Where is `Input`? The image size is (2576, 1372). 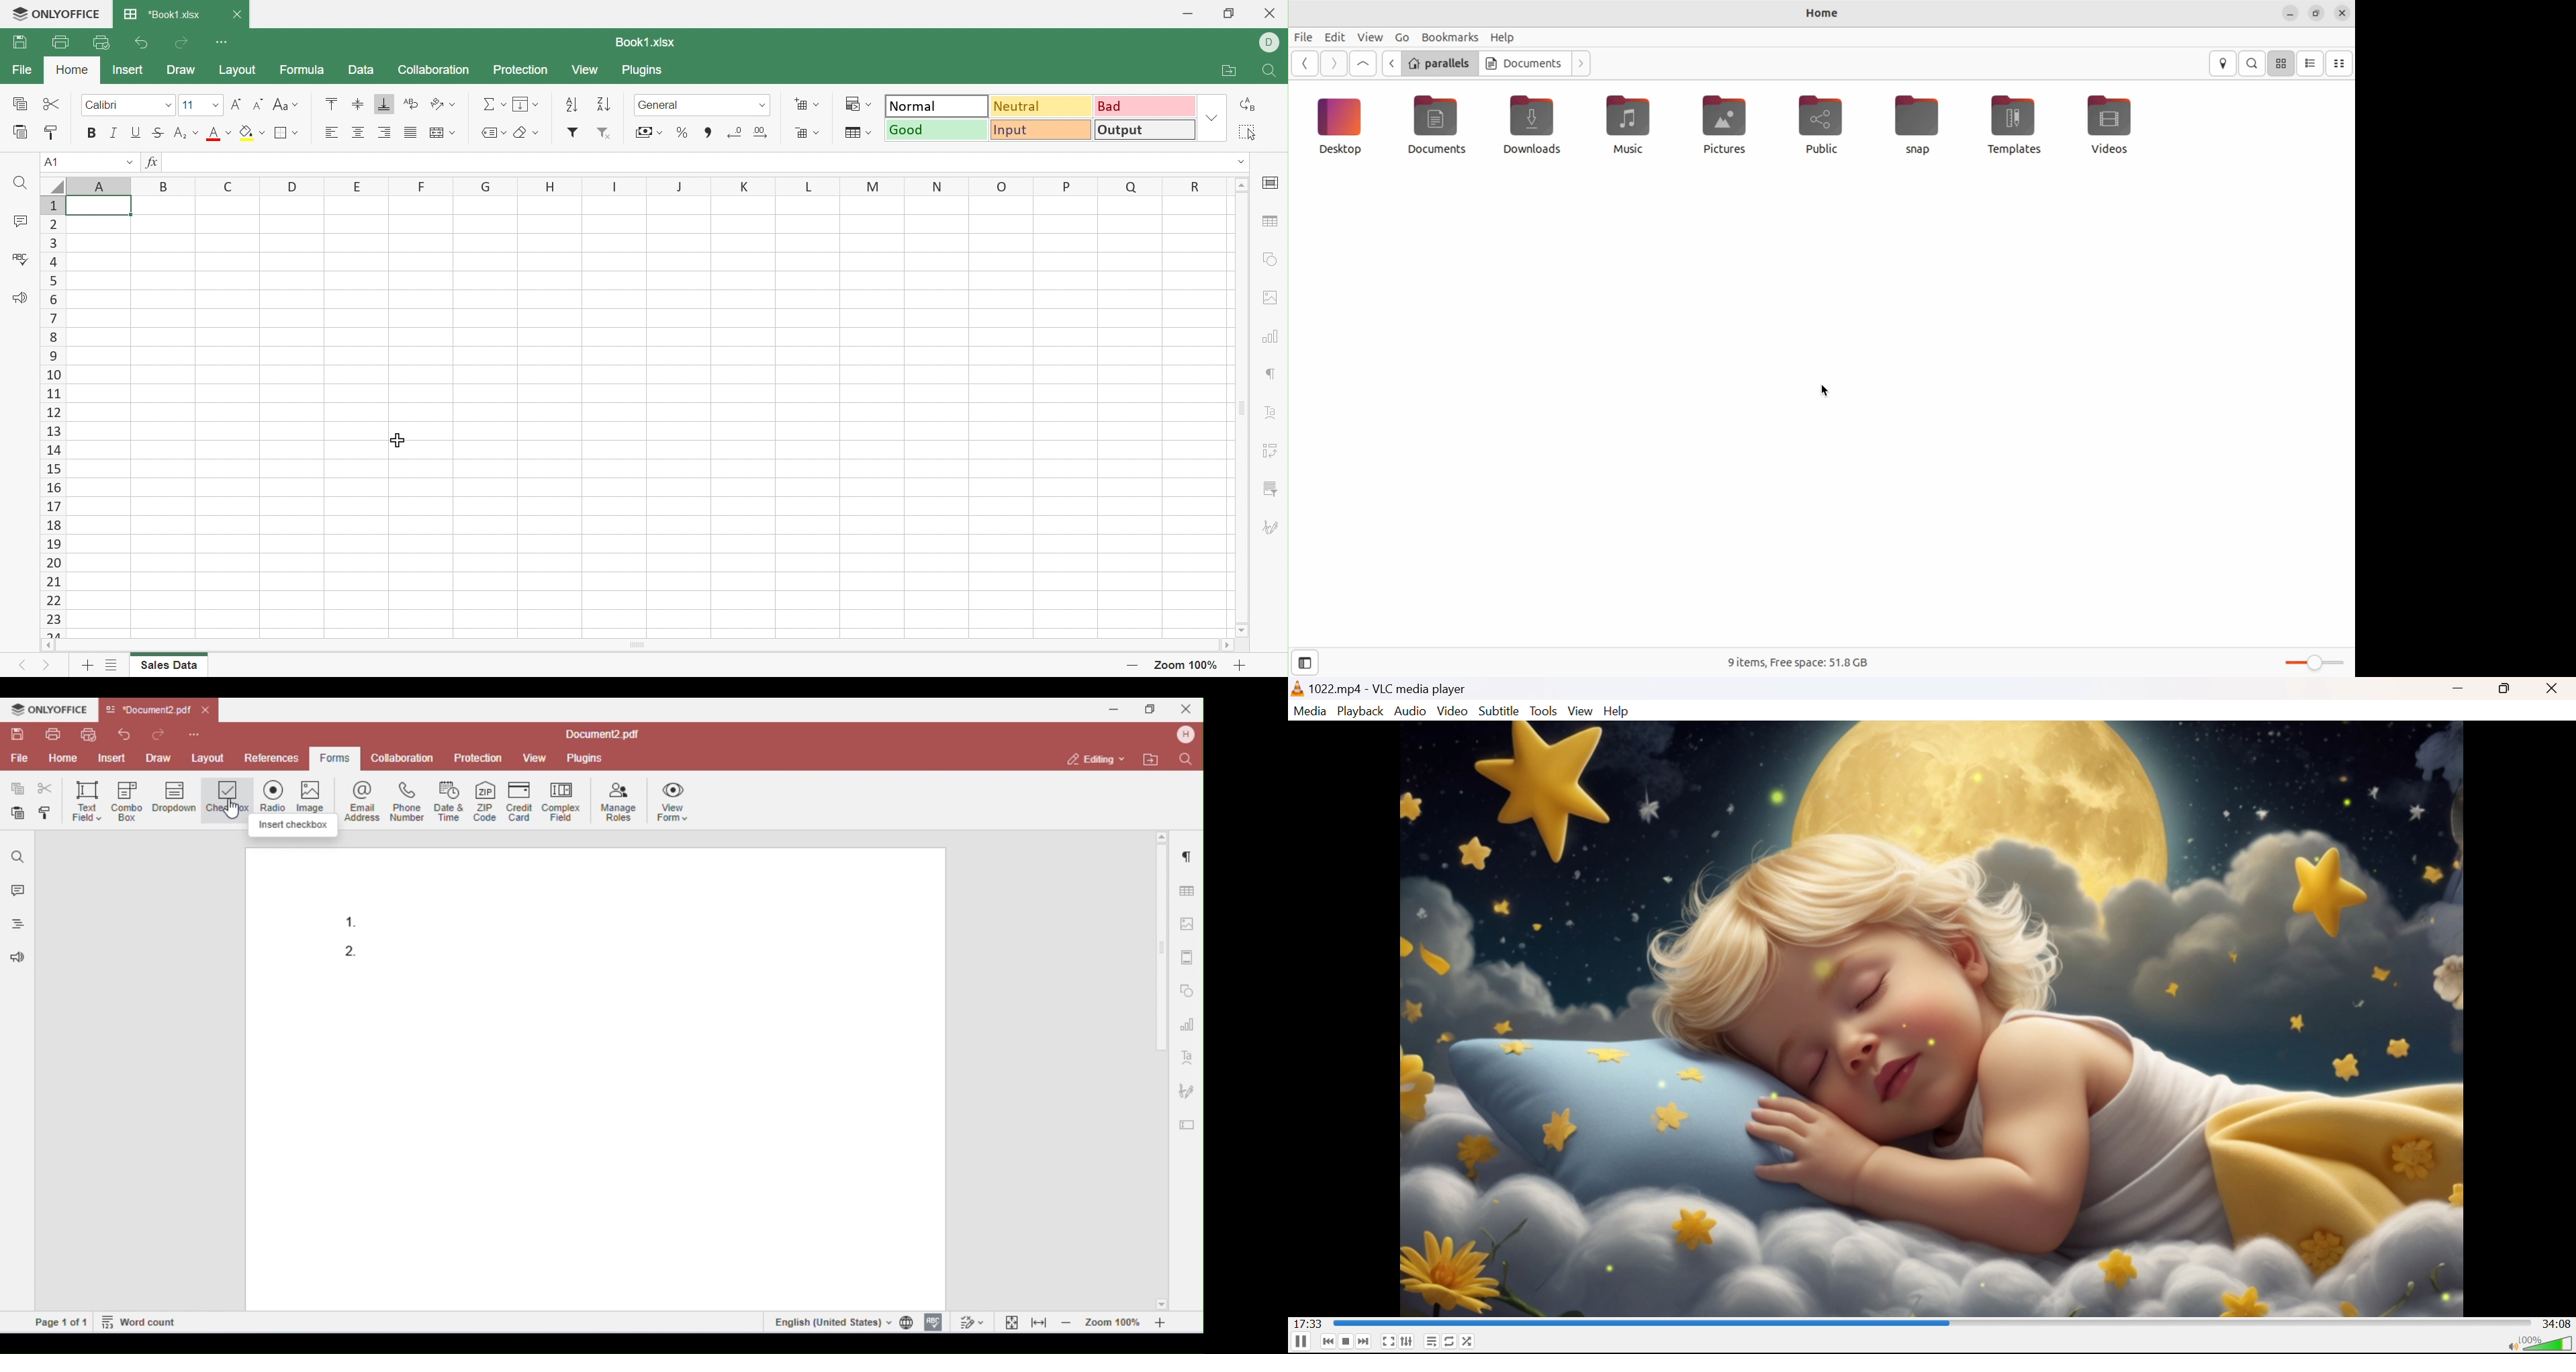
Input is located at coordinates (1043, 130).